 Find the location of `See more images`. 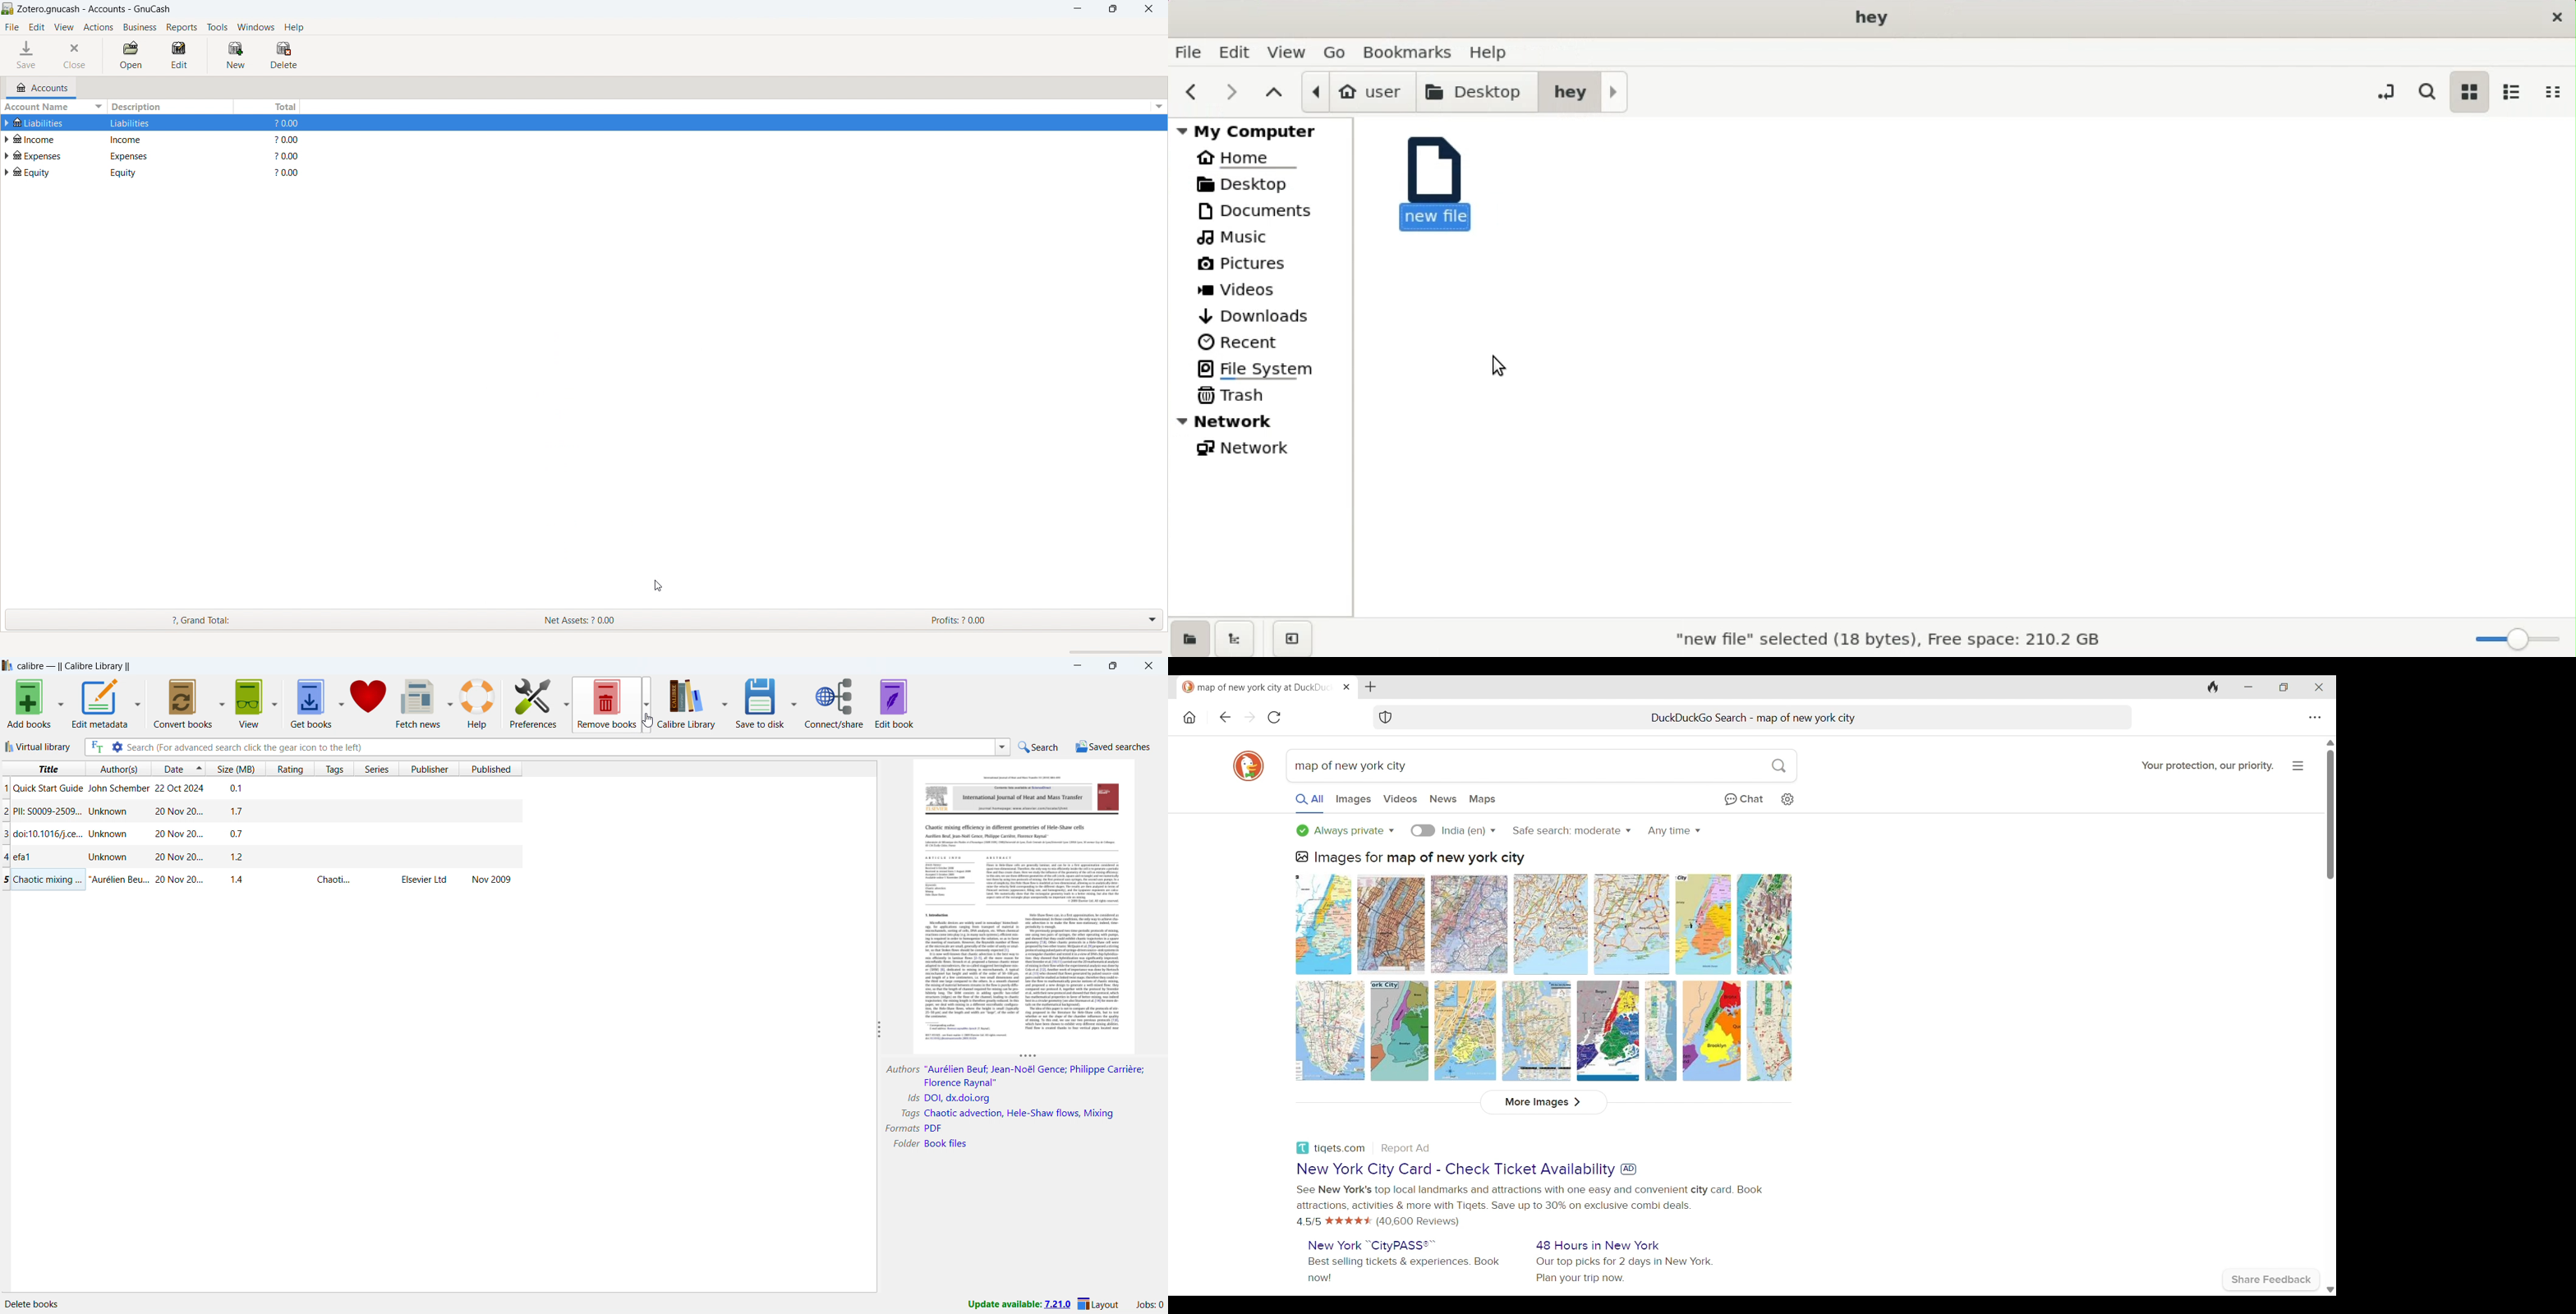

See more images is located at coordinates (1544, 1103).